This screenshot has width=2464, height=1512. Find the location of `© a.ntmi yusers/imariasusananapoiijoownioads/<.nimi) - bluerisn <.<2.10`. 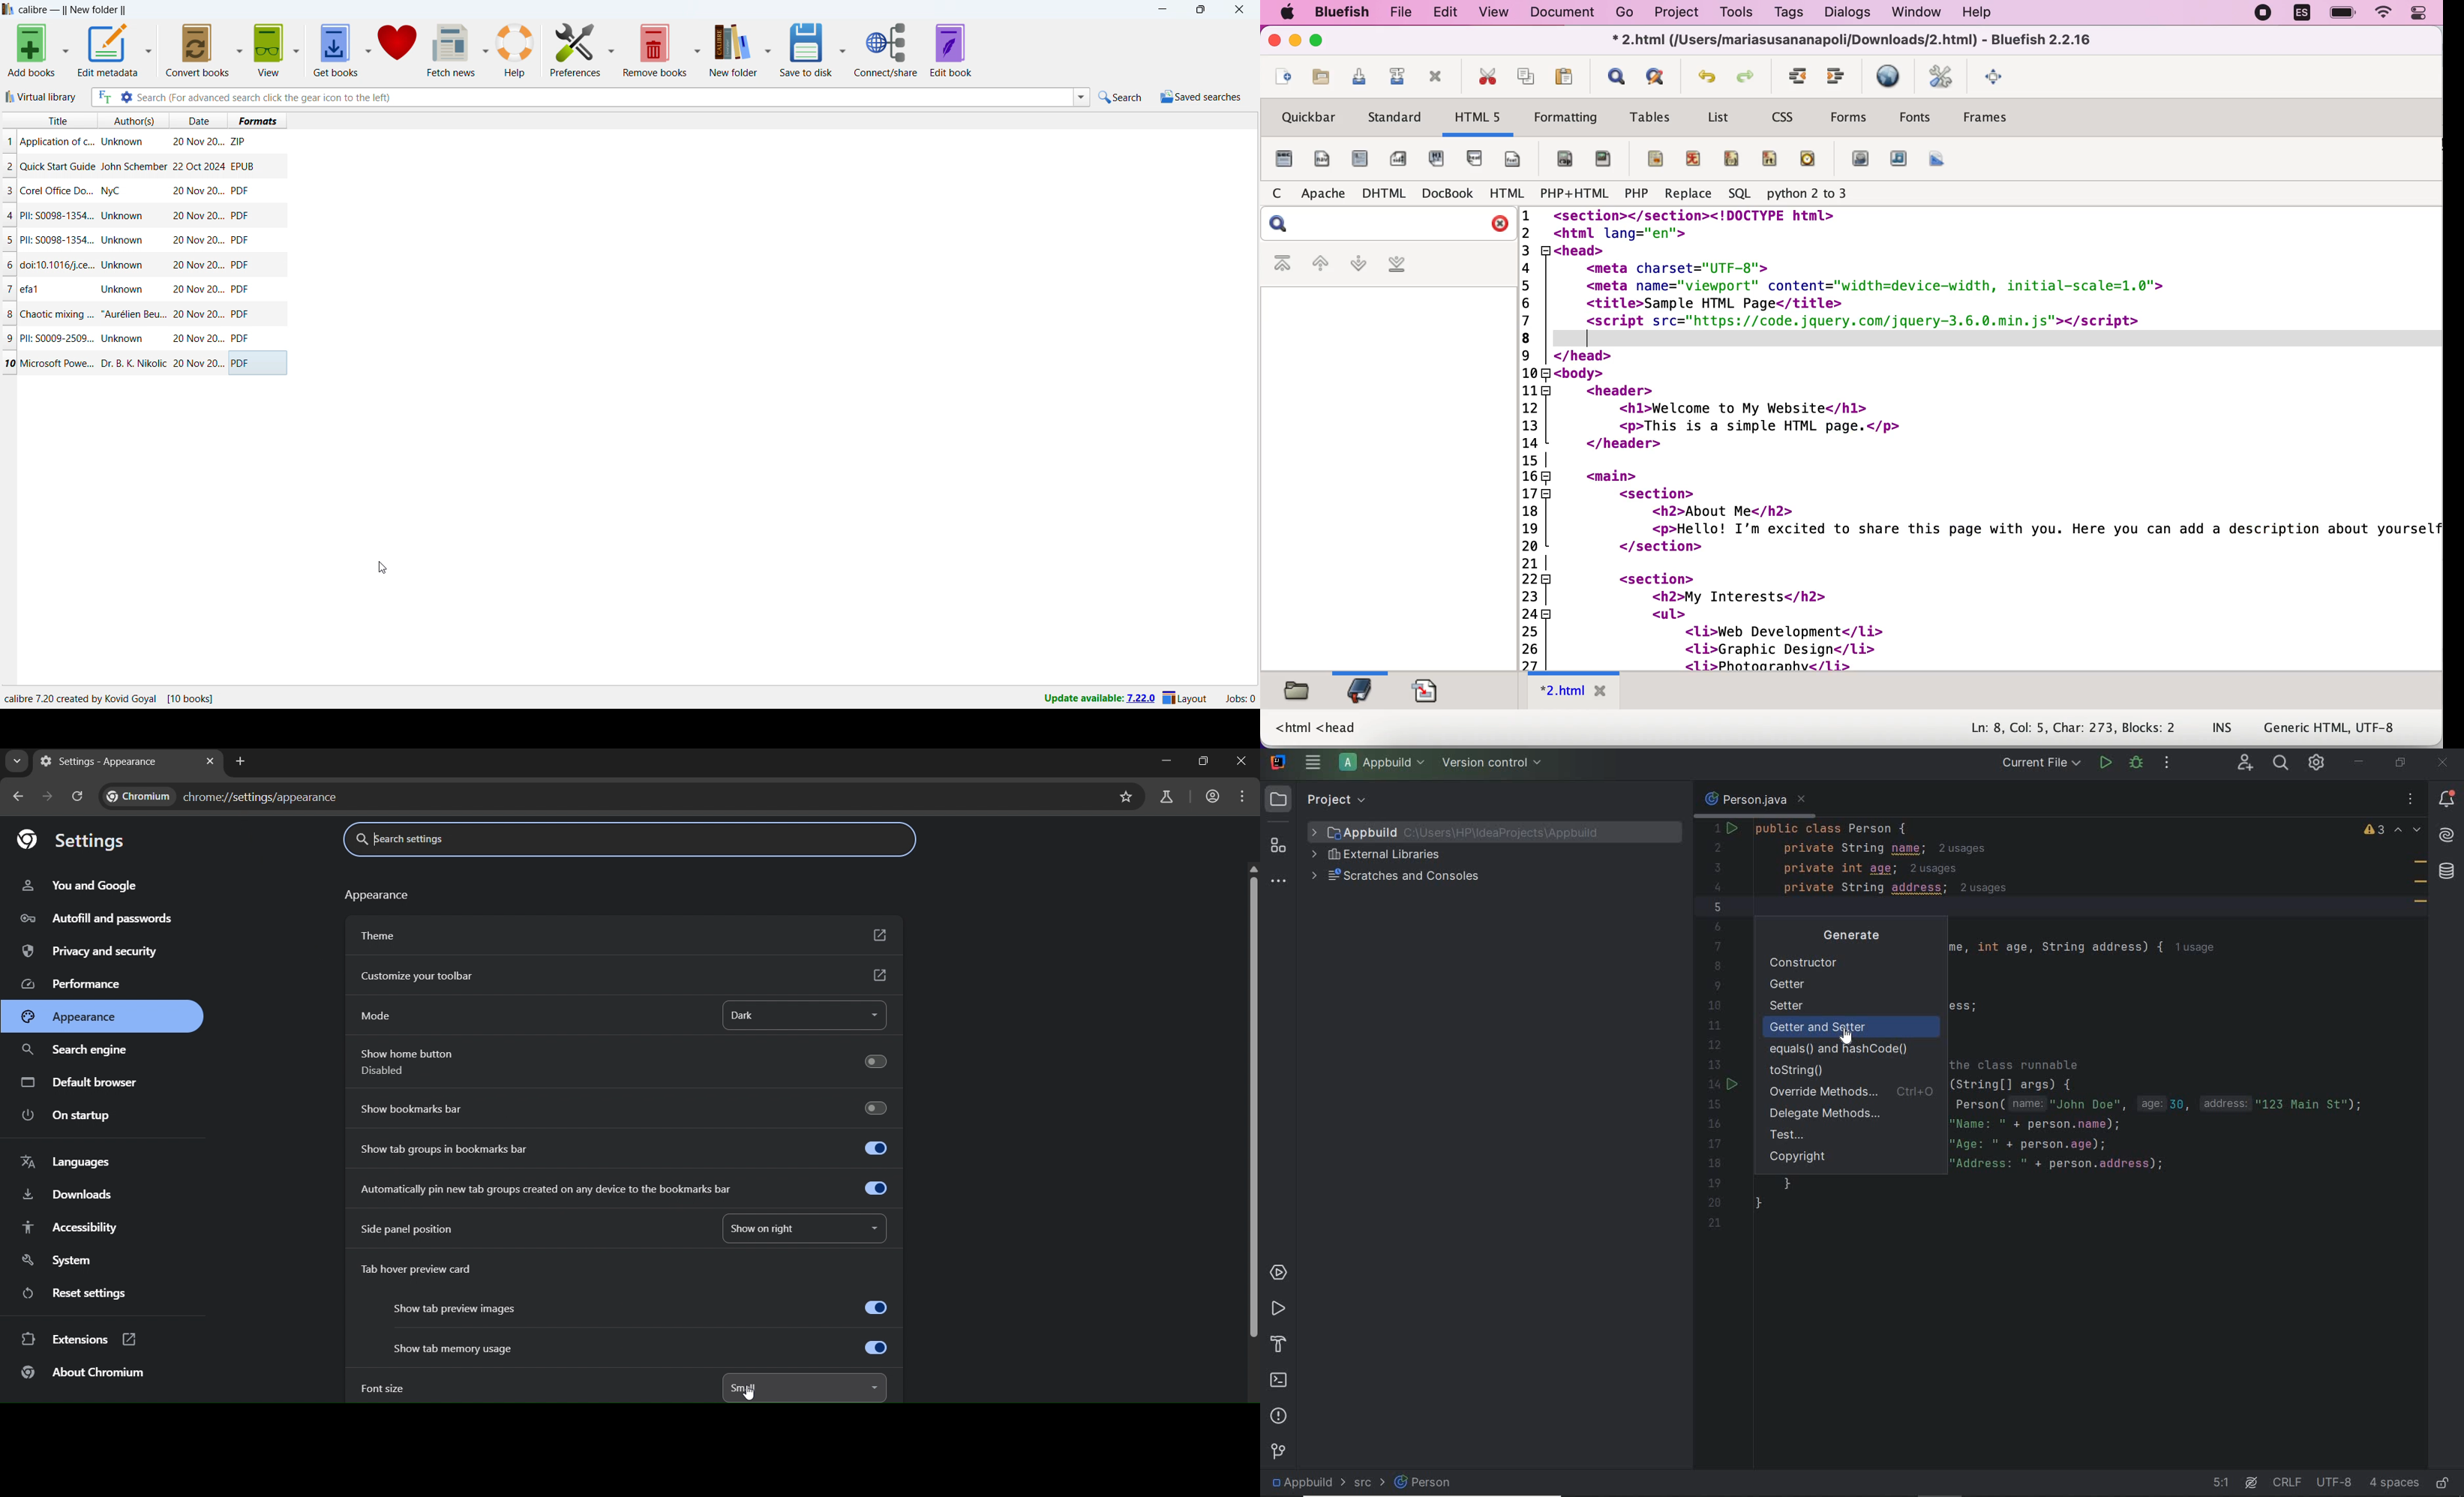

© a.ntmi yusers/imariasusananapoiijoownioads/<.nimi) - bluerisn <.<2.10 is located at coordinates (1849, 41).